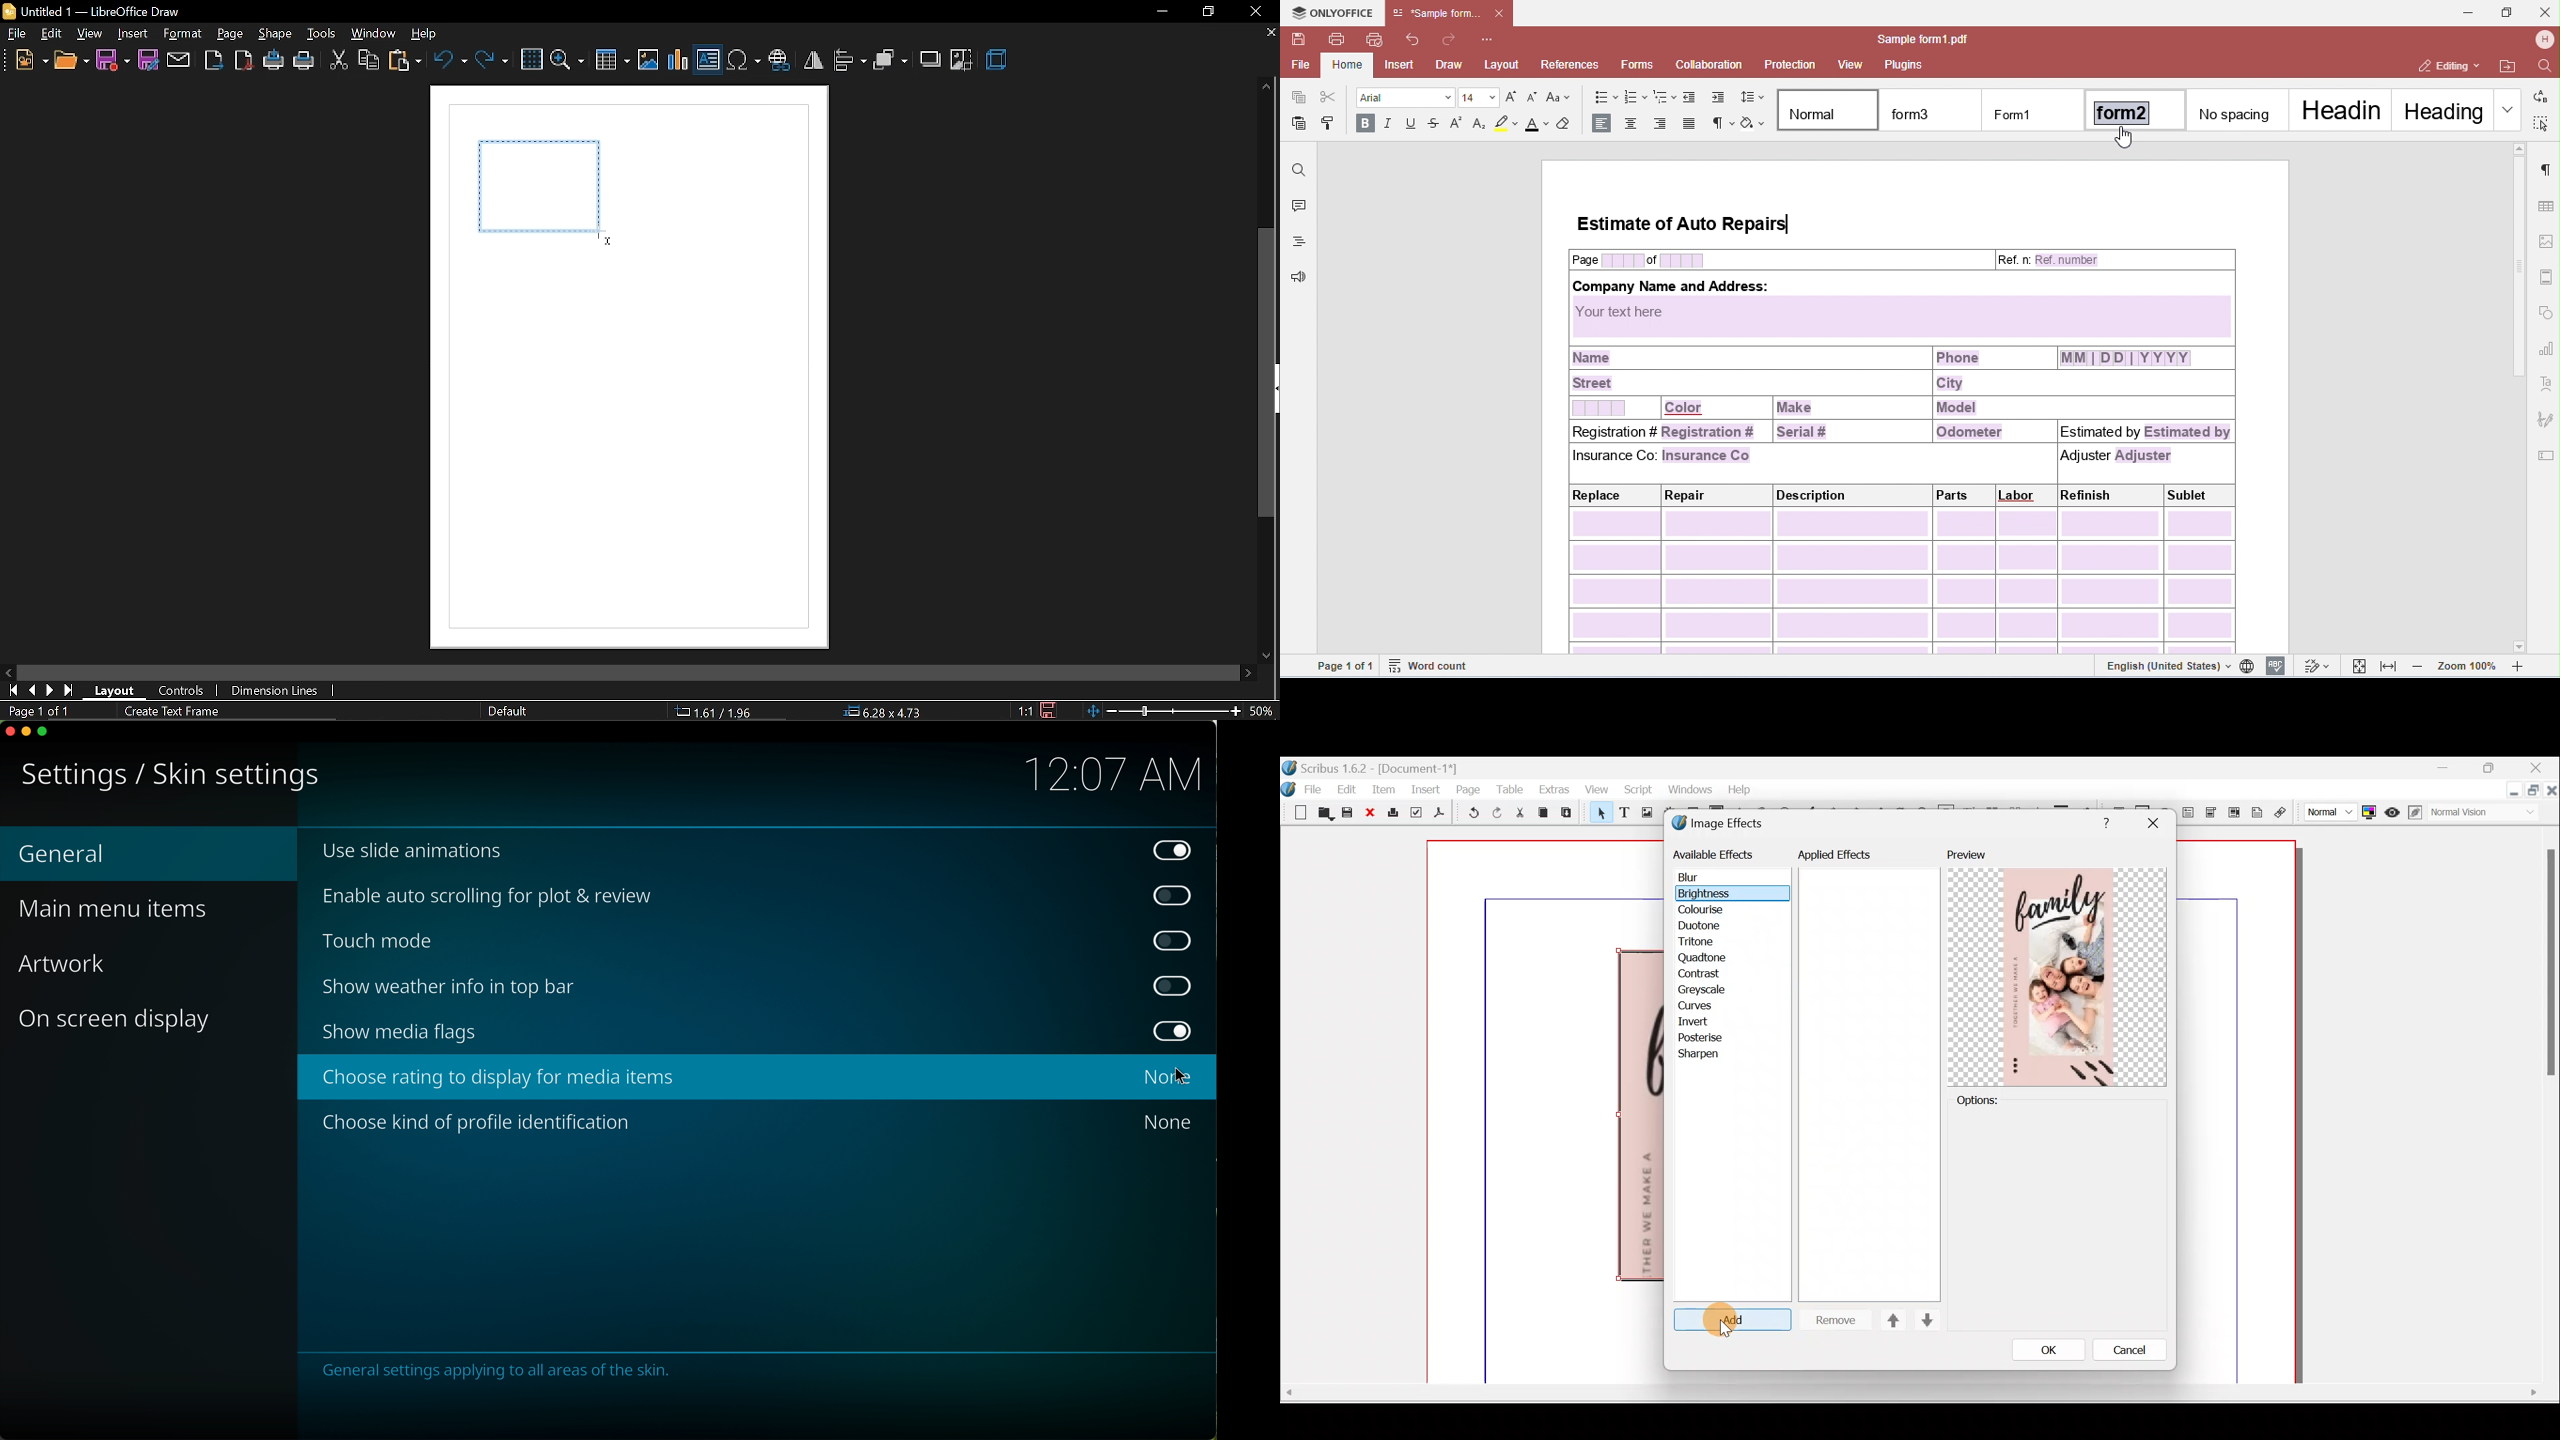  What do you see at coordinates (1887, 1320) in the screenshot?
I see `Move up` at bounding box center [1887, 1320].